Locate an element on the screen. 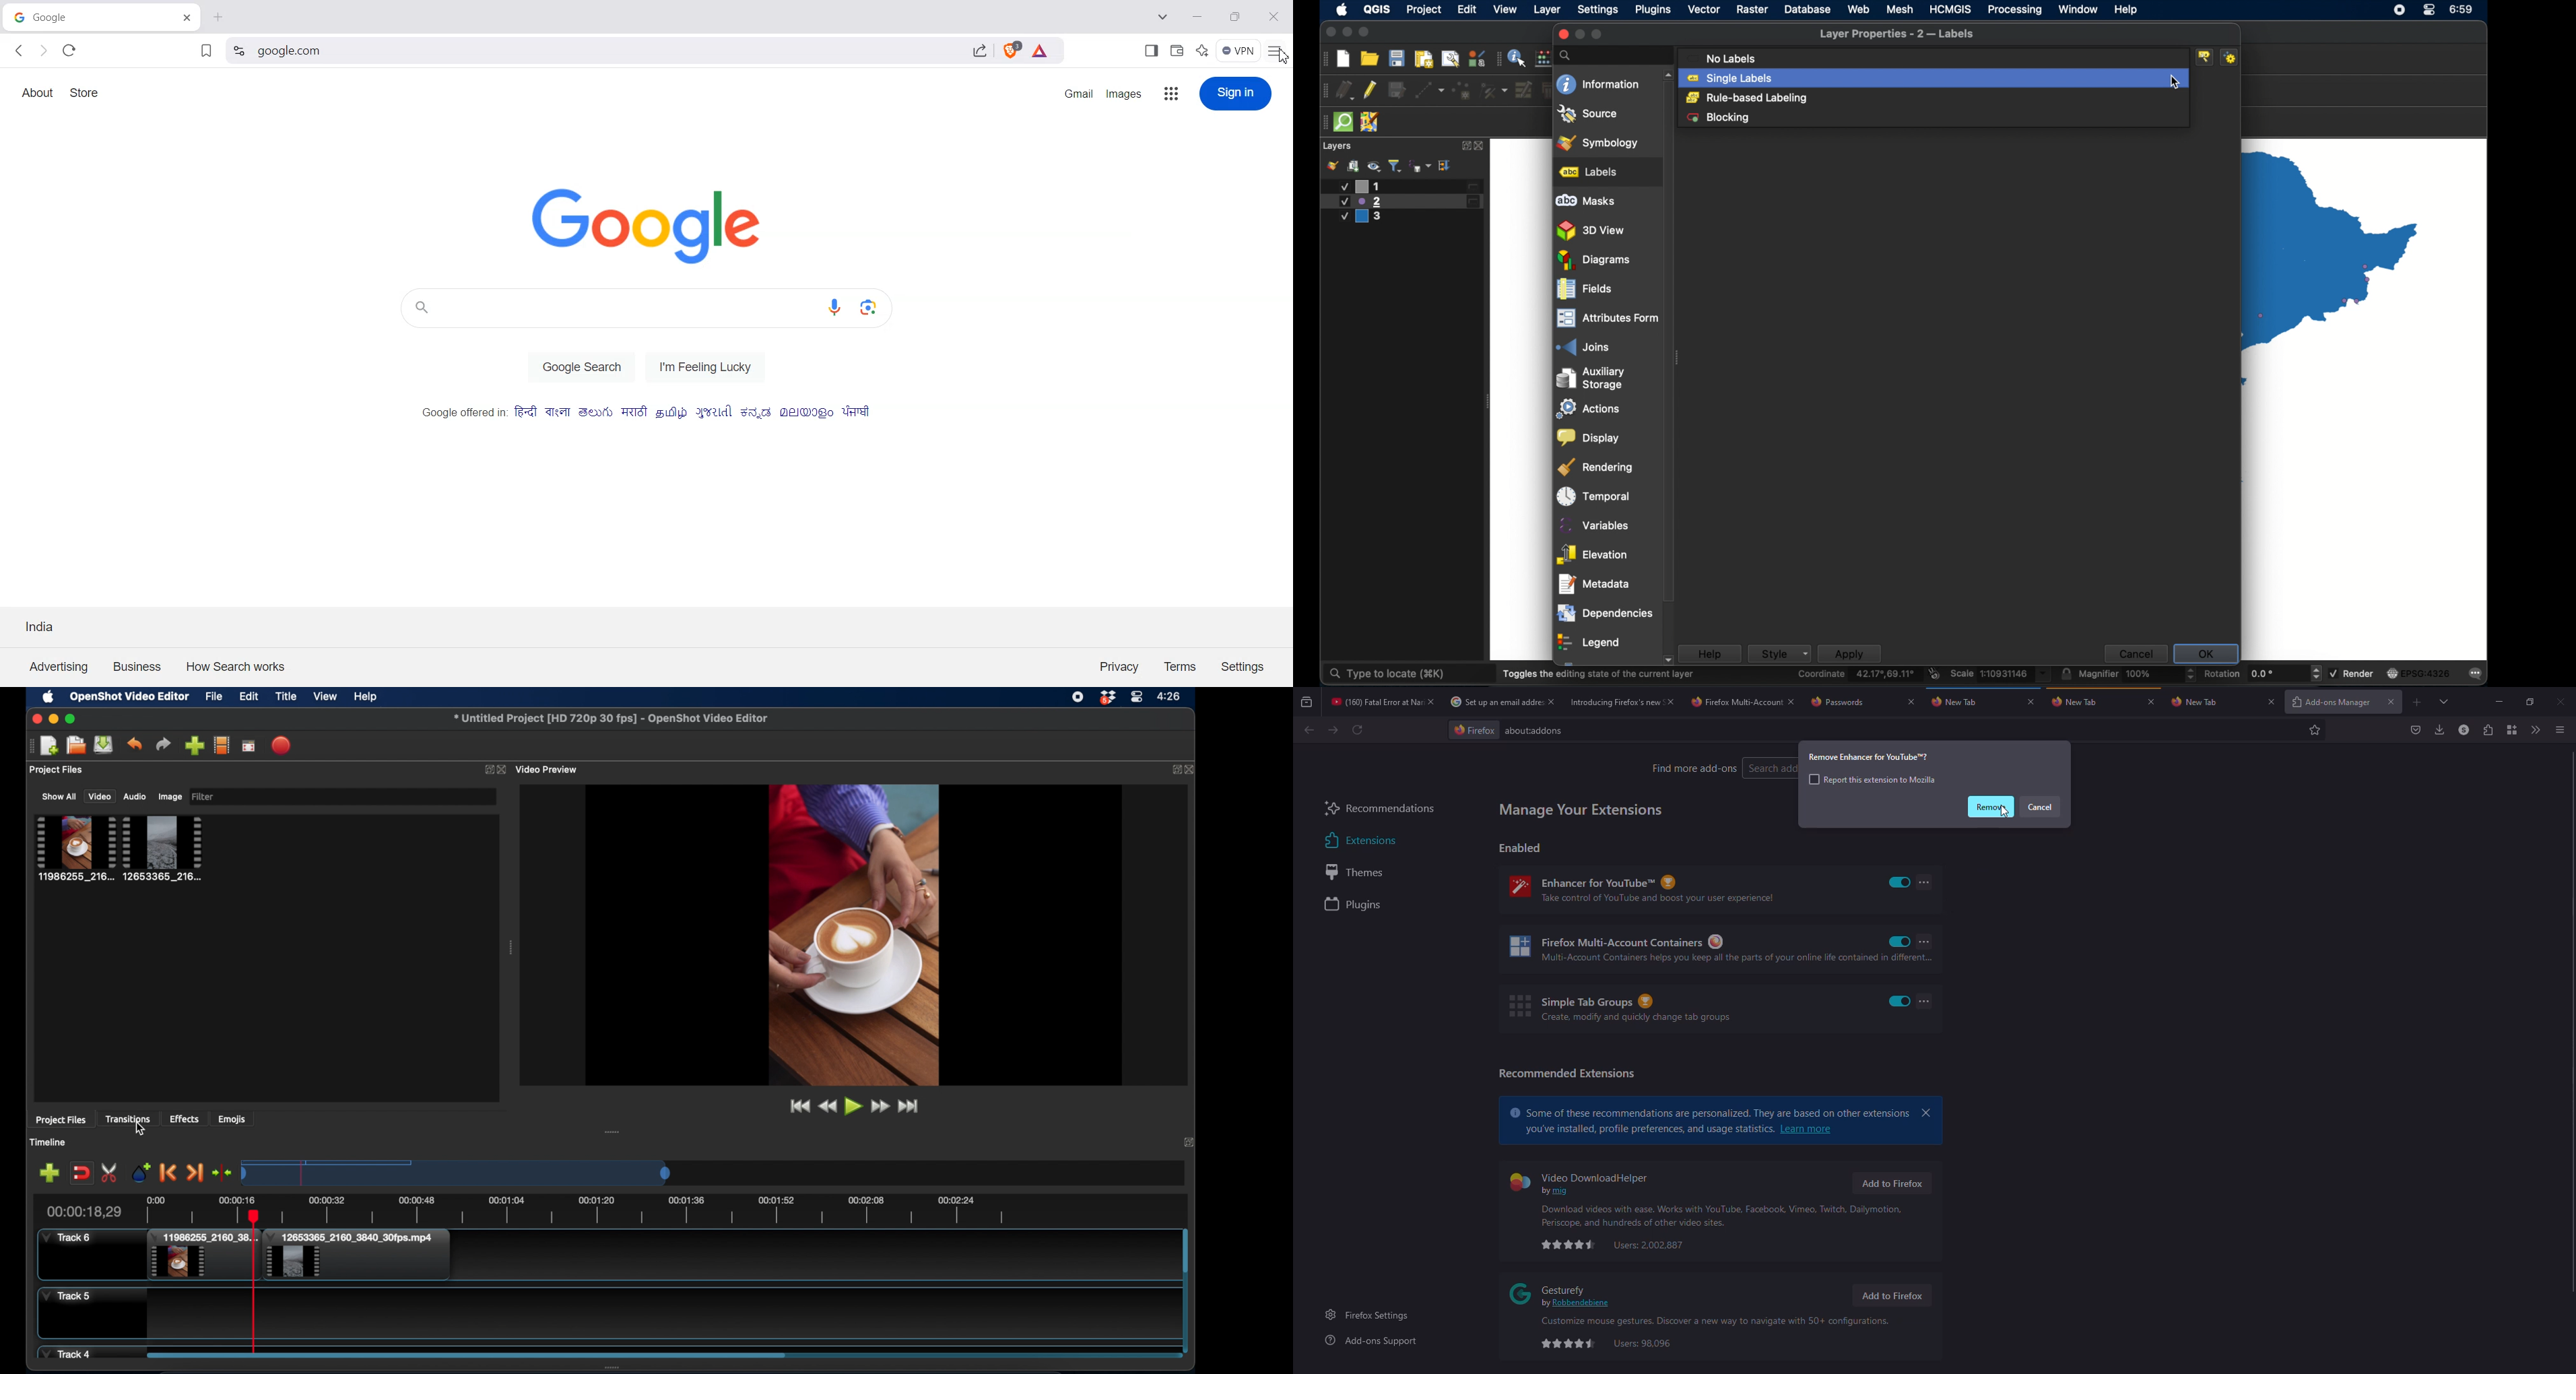 Image resolution: width=2576 pixels, height=1400 pixels. enabled is located at coordinates (1900, 1001).